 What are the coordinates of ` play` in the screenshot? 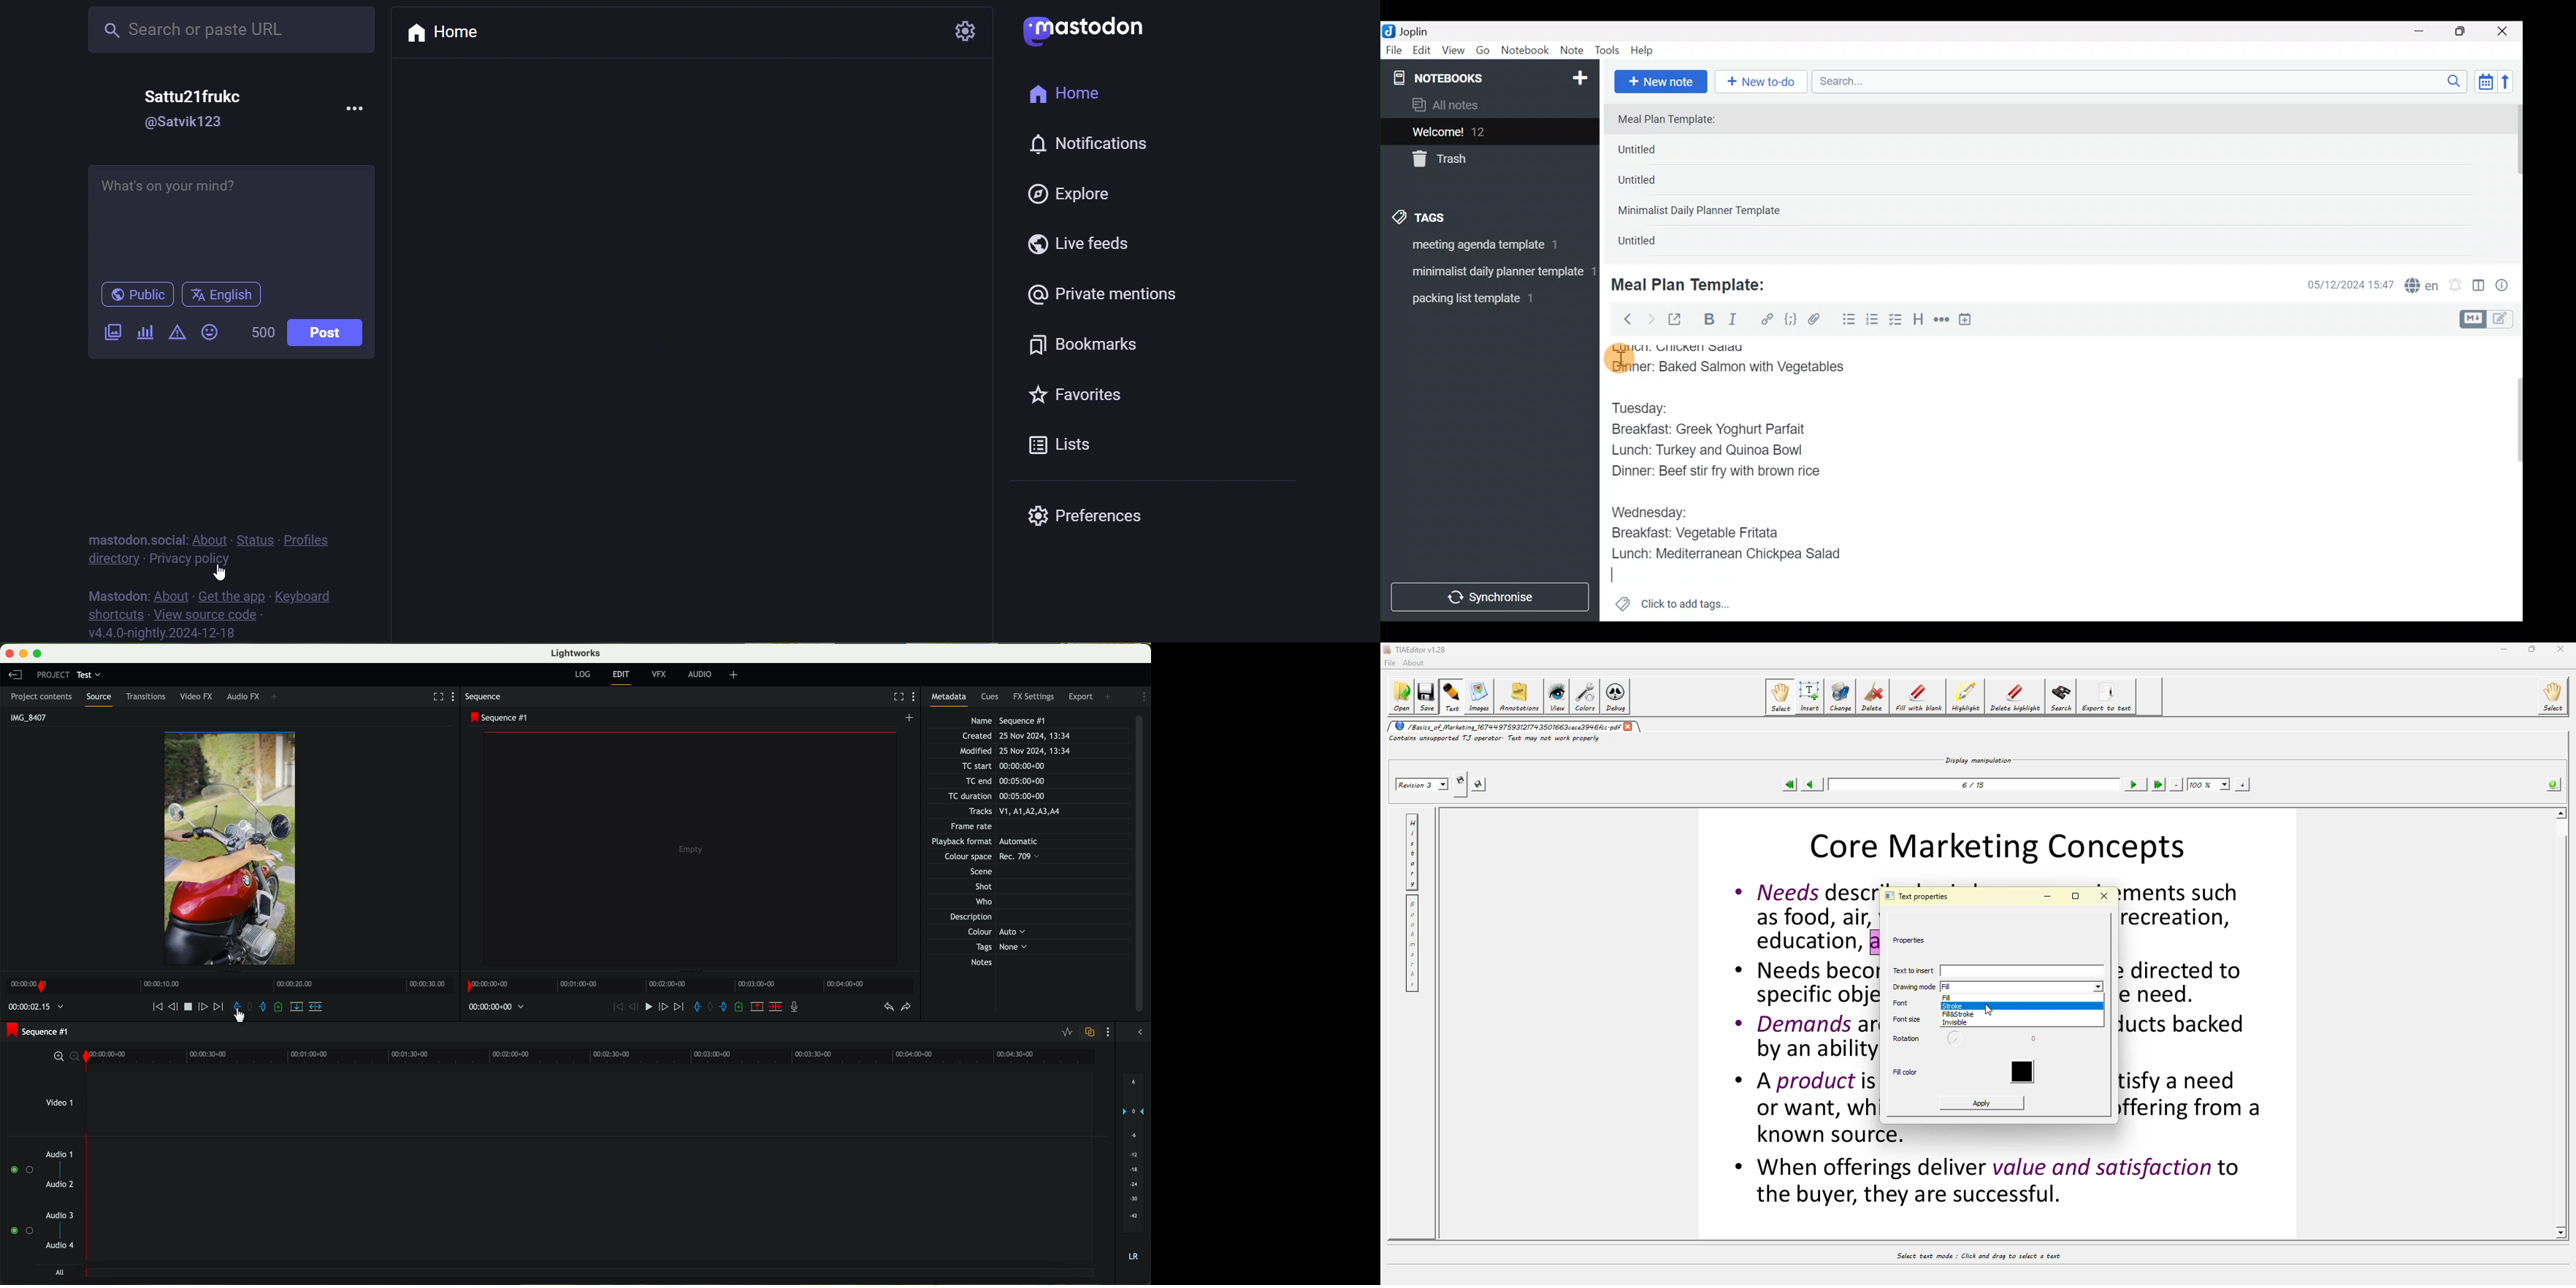 It's located at (190, 1007).